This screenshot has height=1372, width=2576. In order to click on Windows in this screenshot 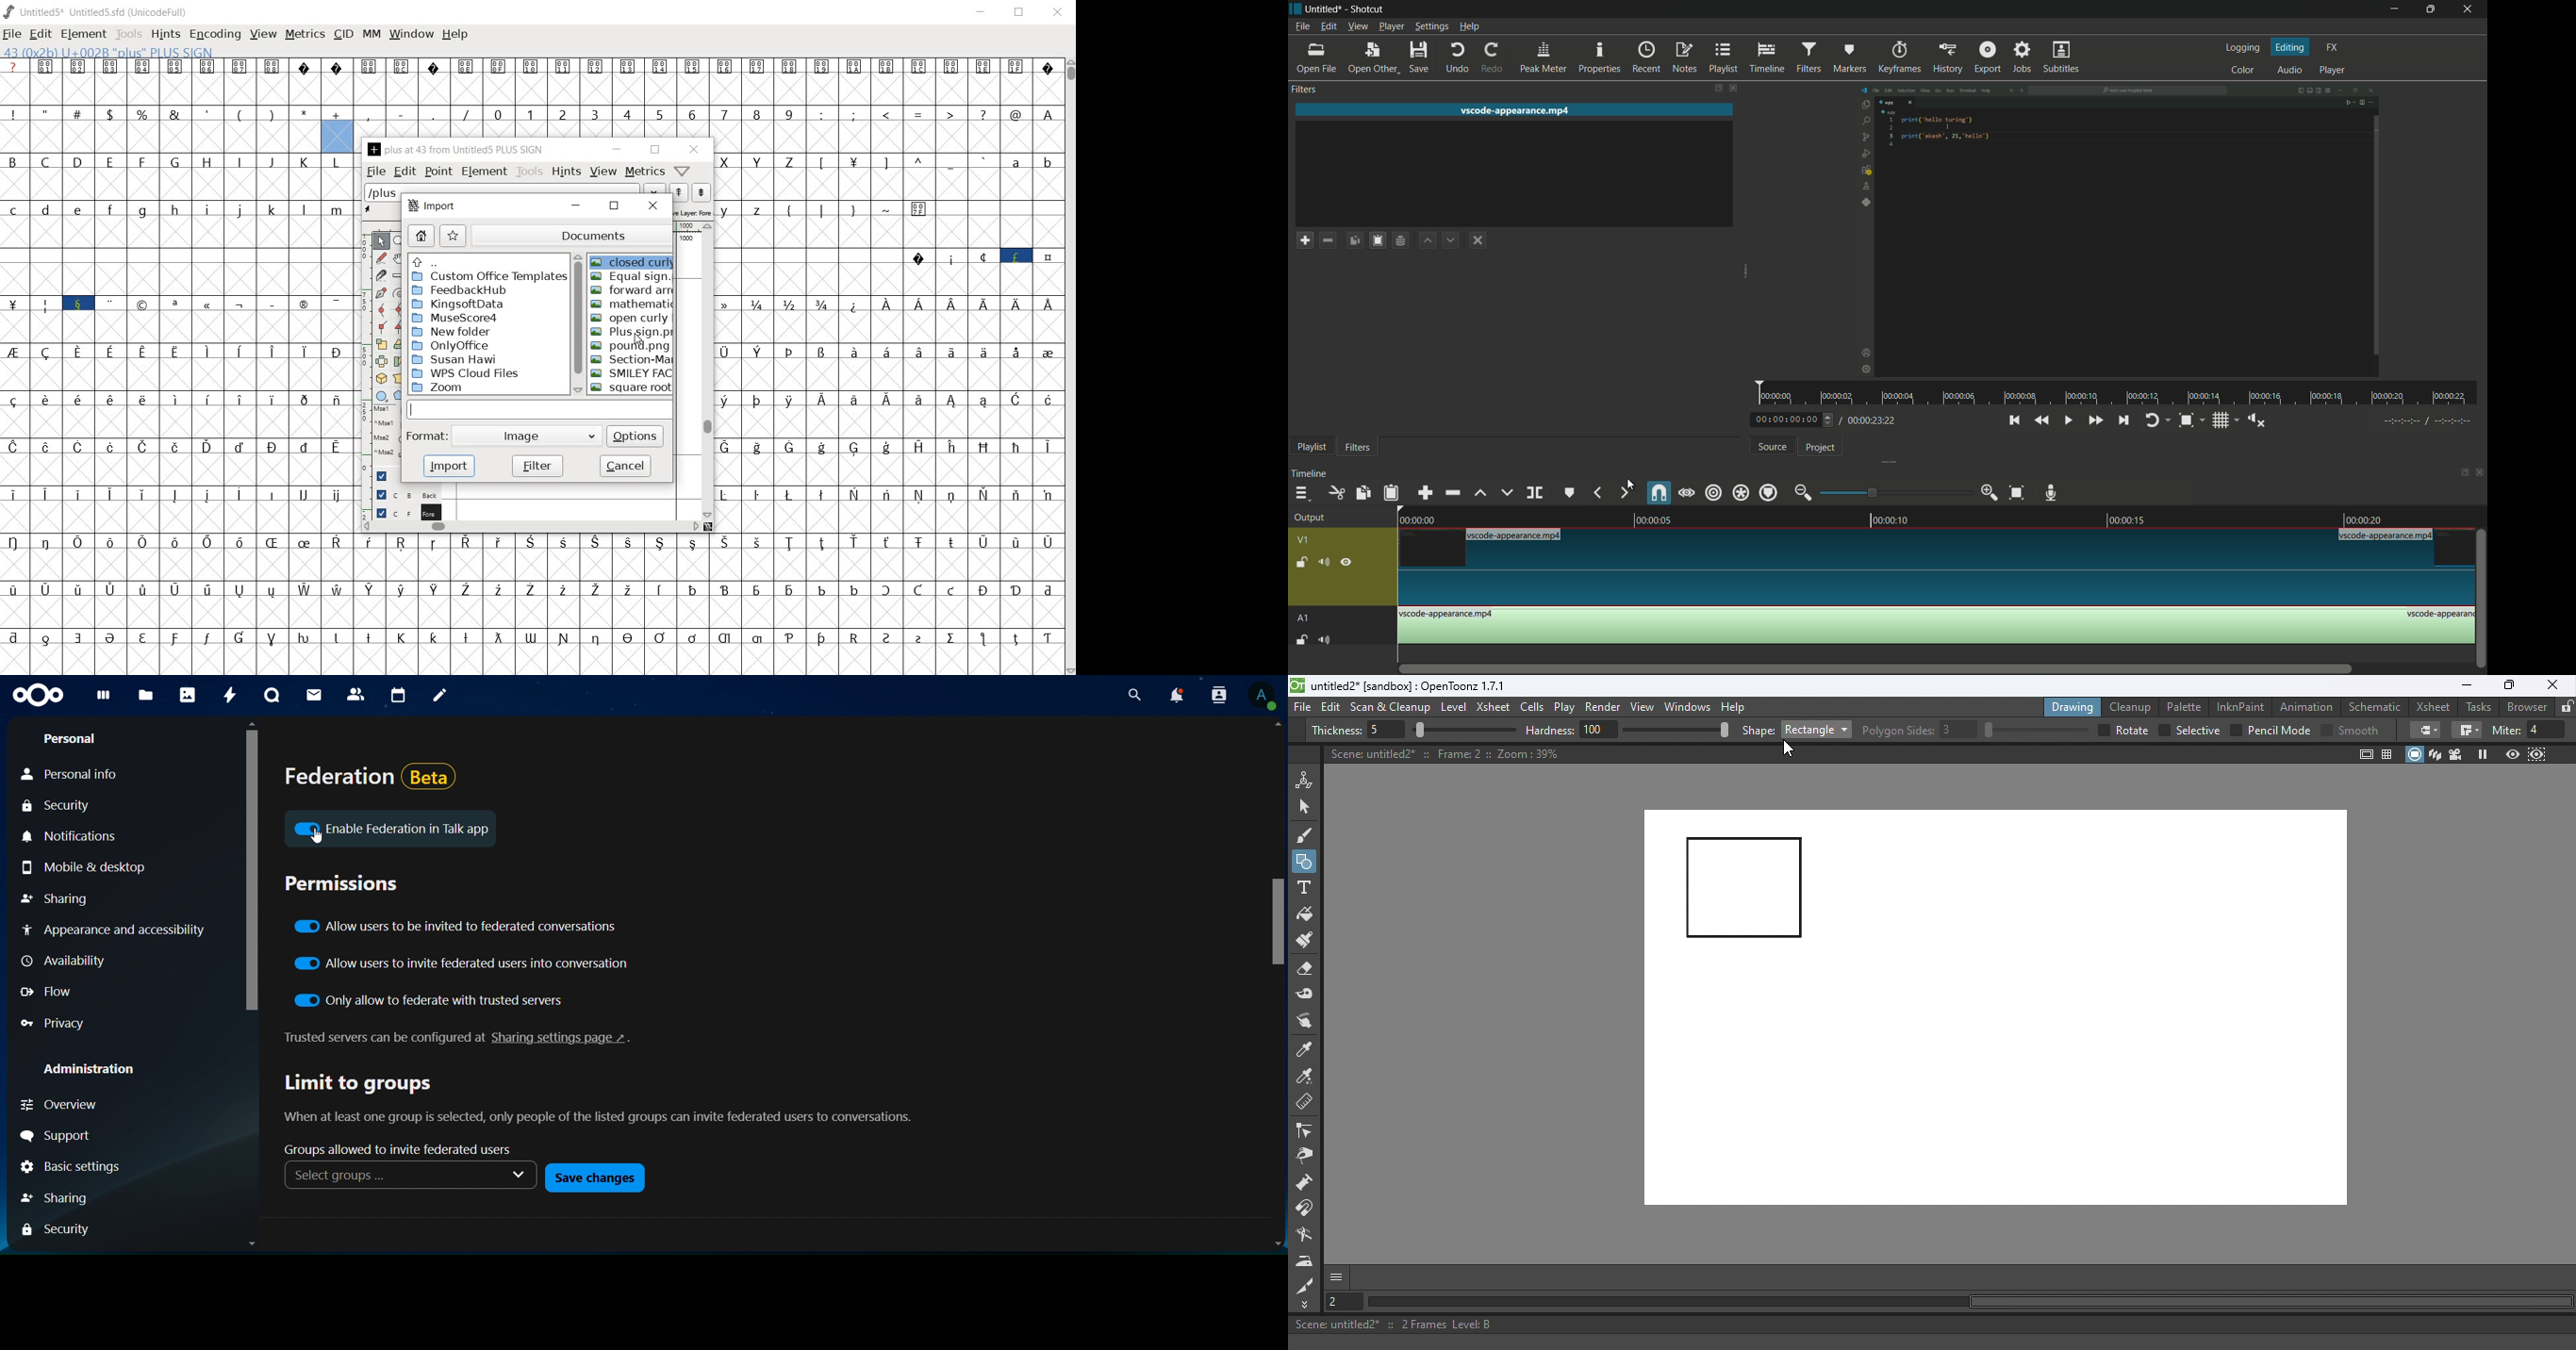, I will do `click(1689, 708)`.